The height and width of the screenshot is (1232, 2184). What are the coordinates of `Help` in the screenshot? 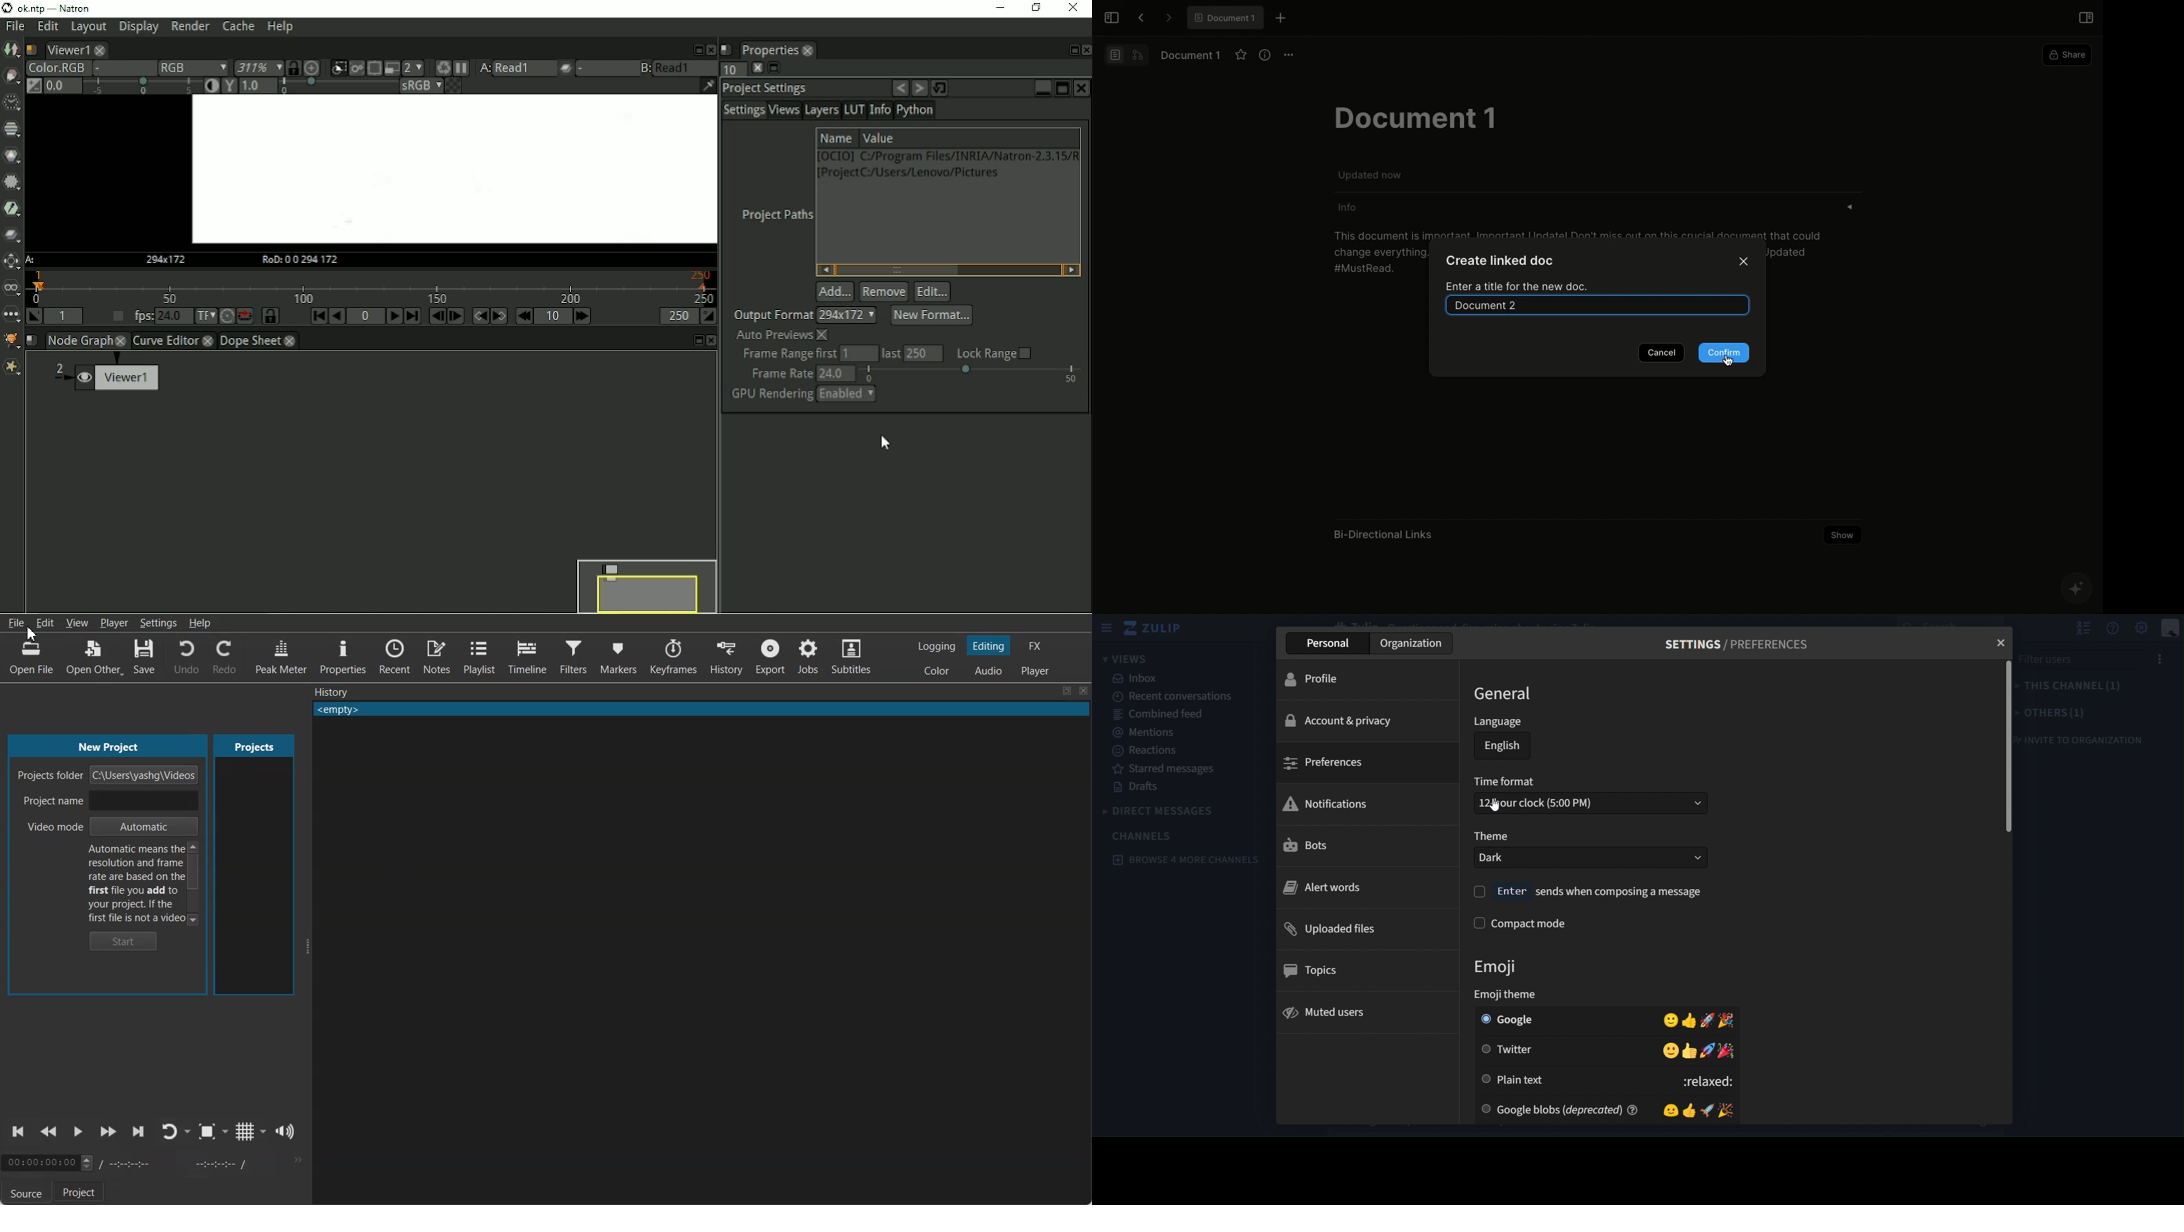 It's located at (199, 622).